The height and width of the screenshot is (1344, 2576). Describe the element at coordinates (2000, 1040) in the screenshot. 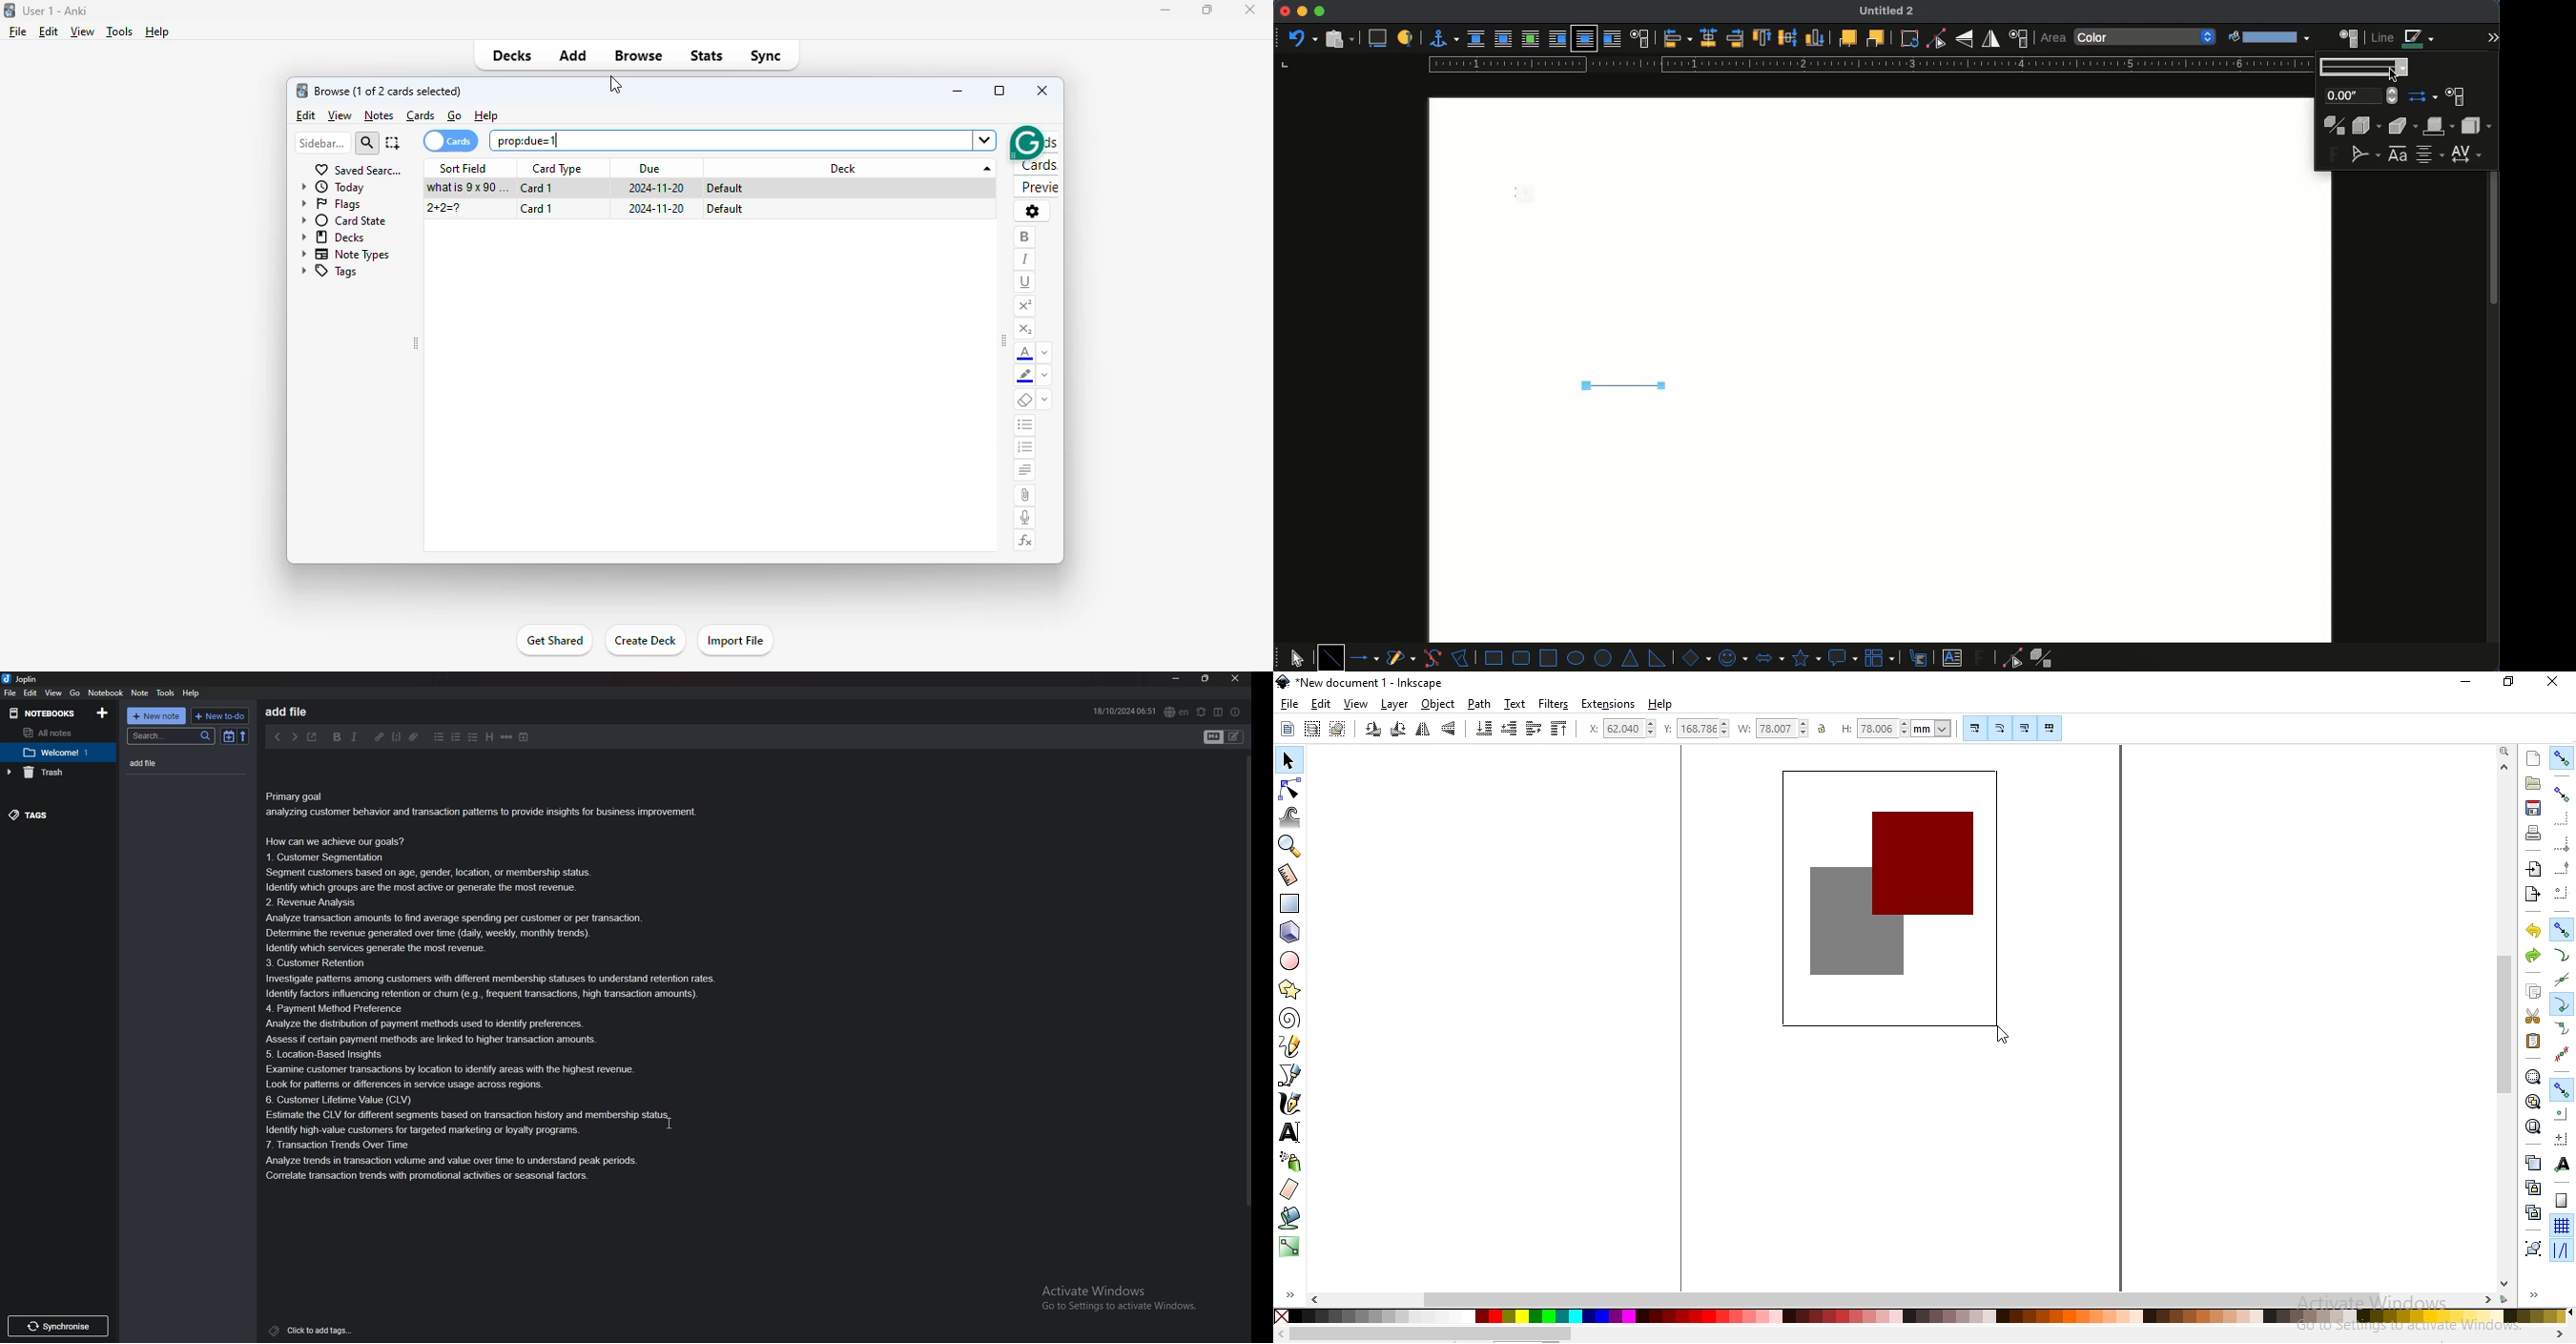

I see `cursor` at that location.